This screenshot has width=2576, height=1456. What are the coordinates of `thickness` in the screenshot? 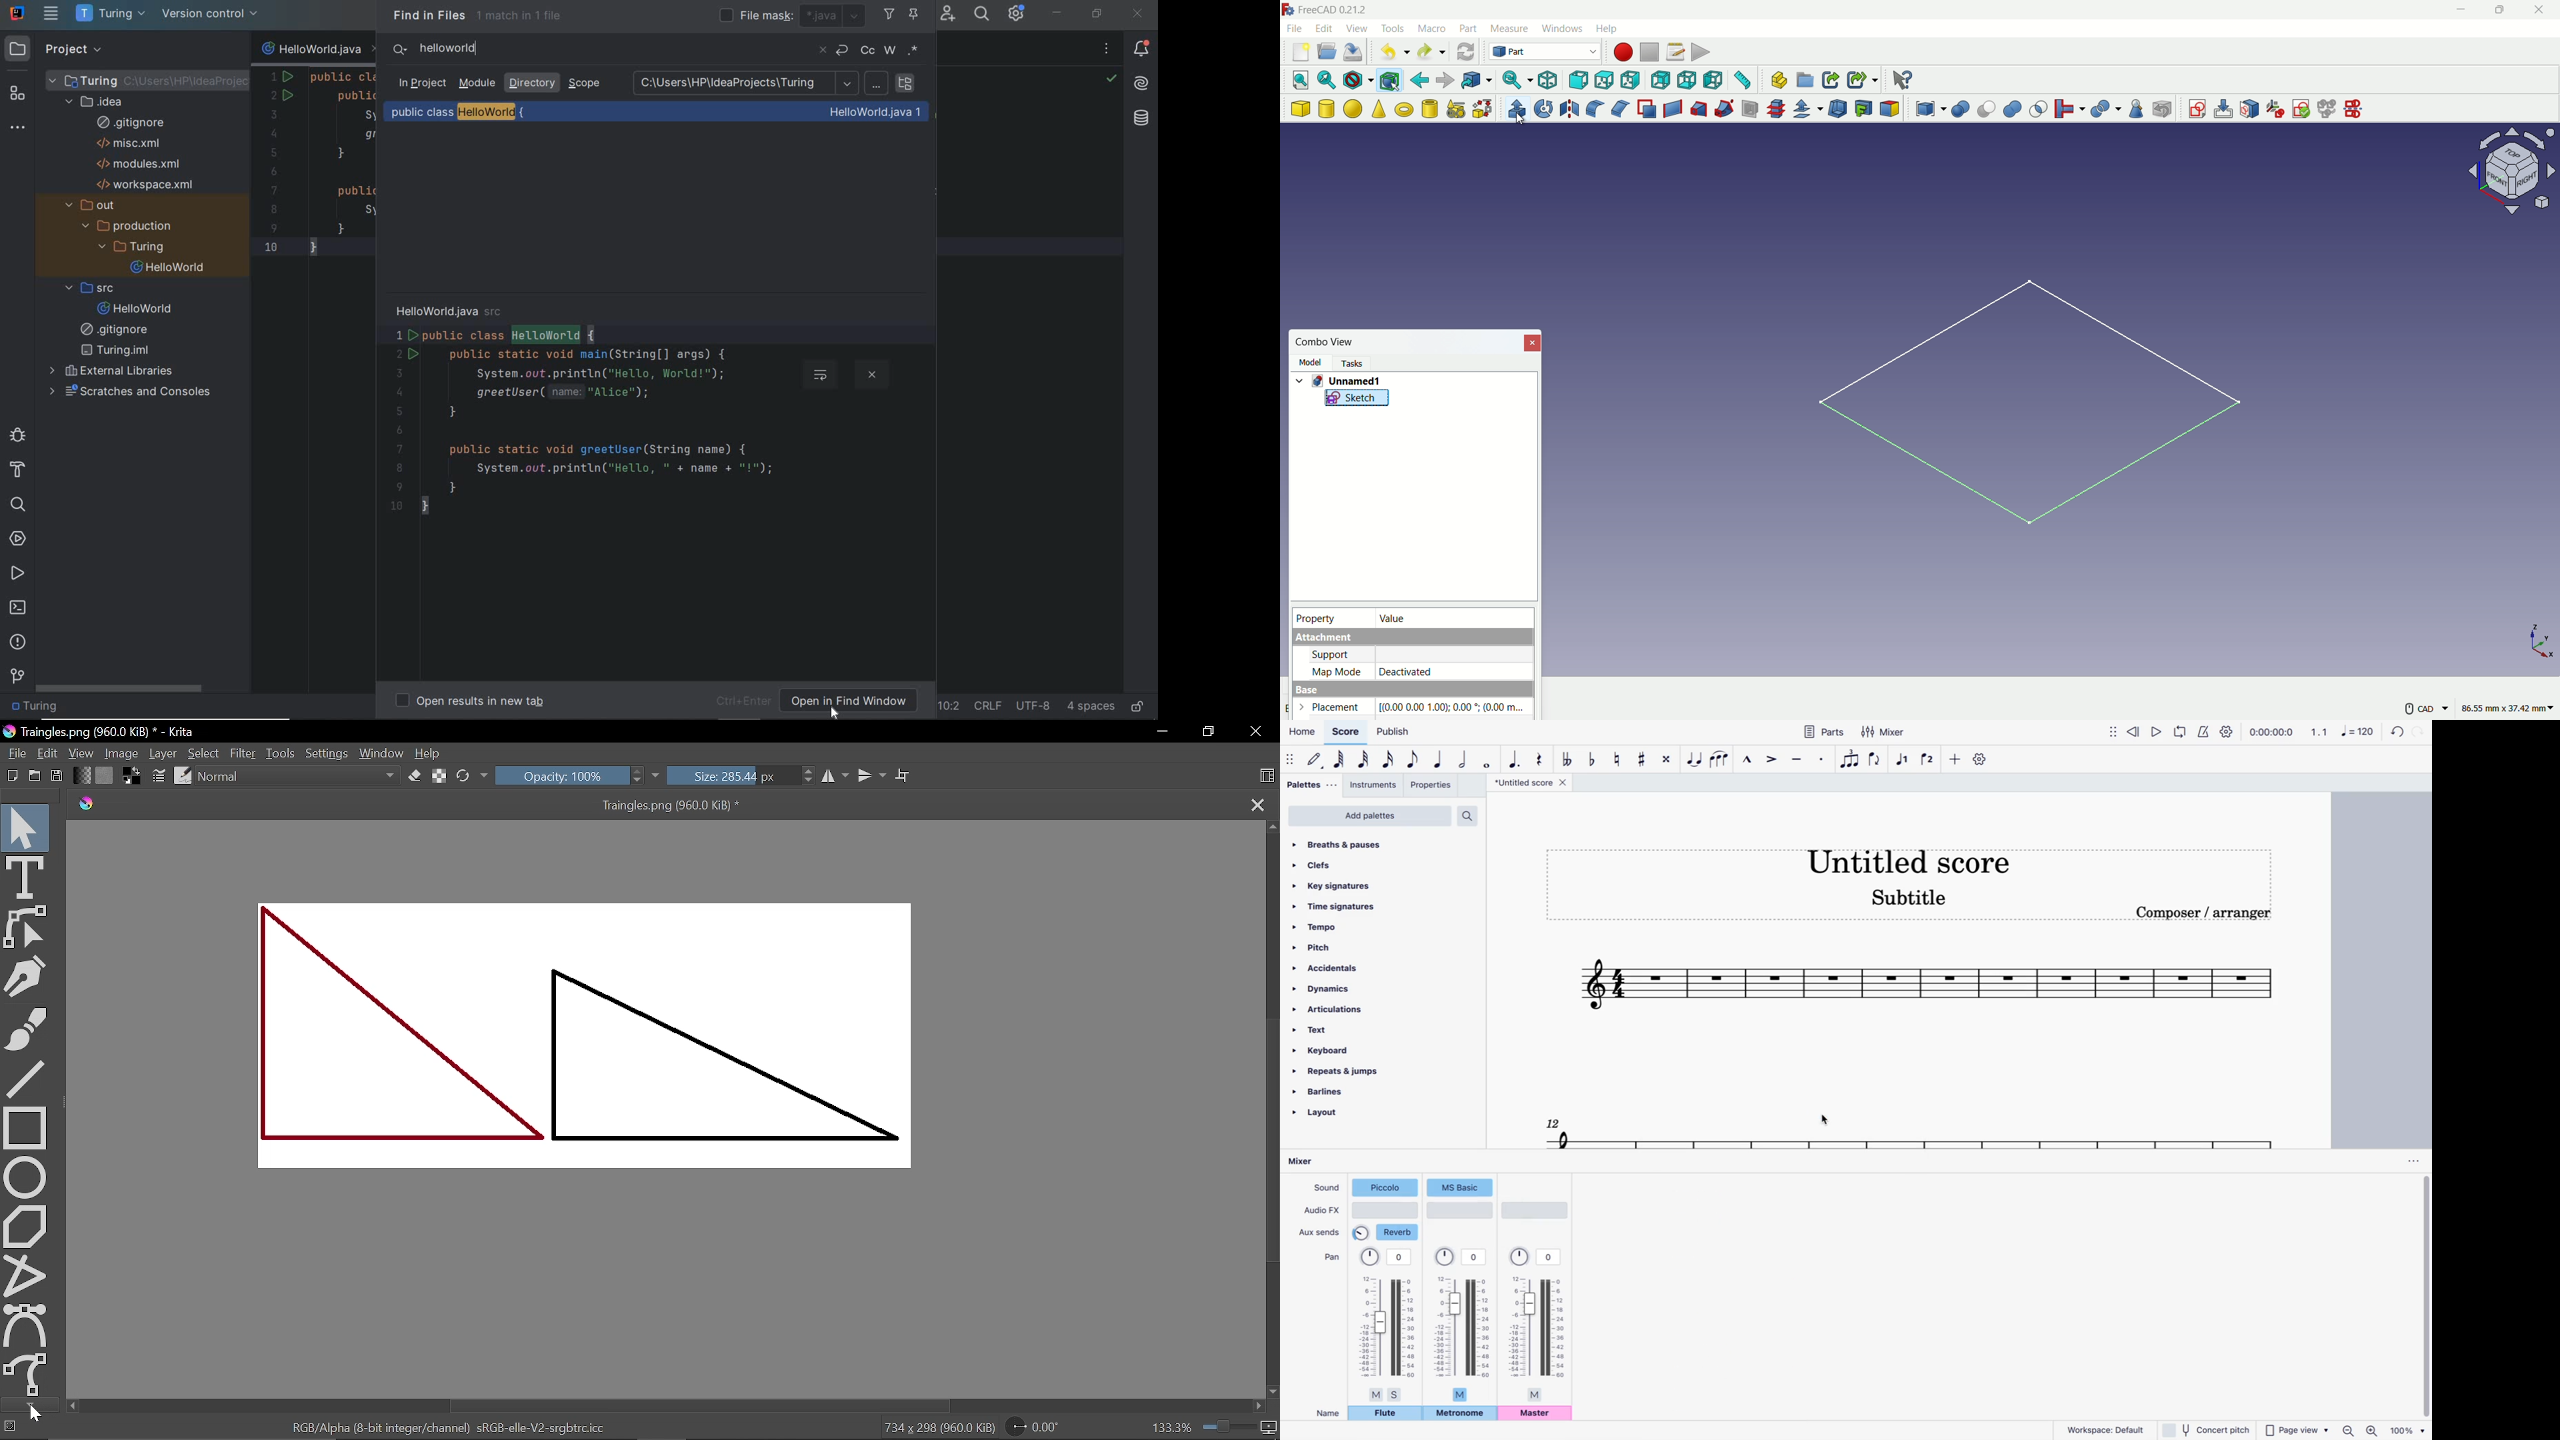 It's located at (1839, 109).